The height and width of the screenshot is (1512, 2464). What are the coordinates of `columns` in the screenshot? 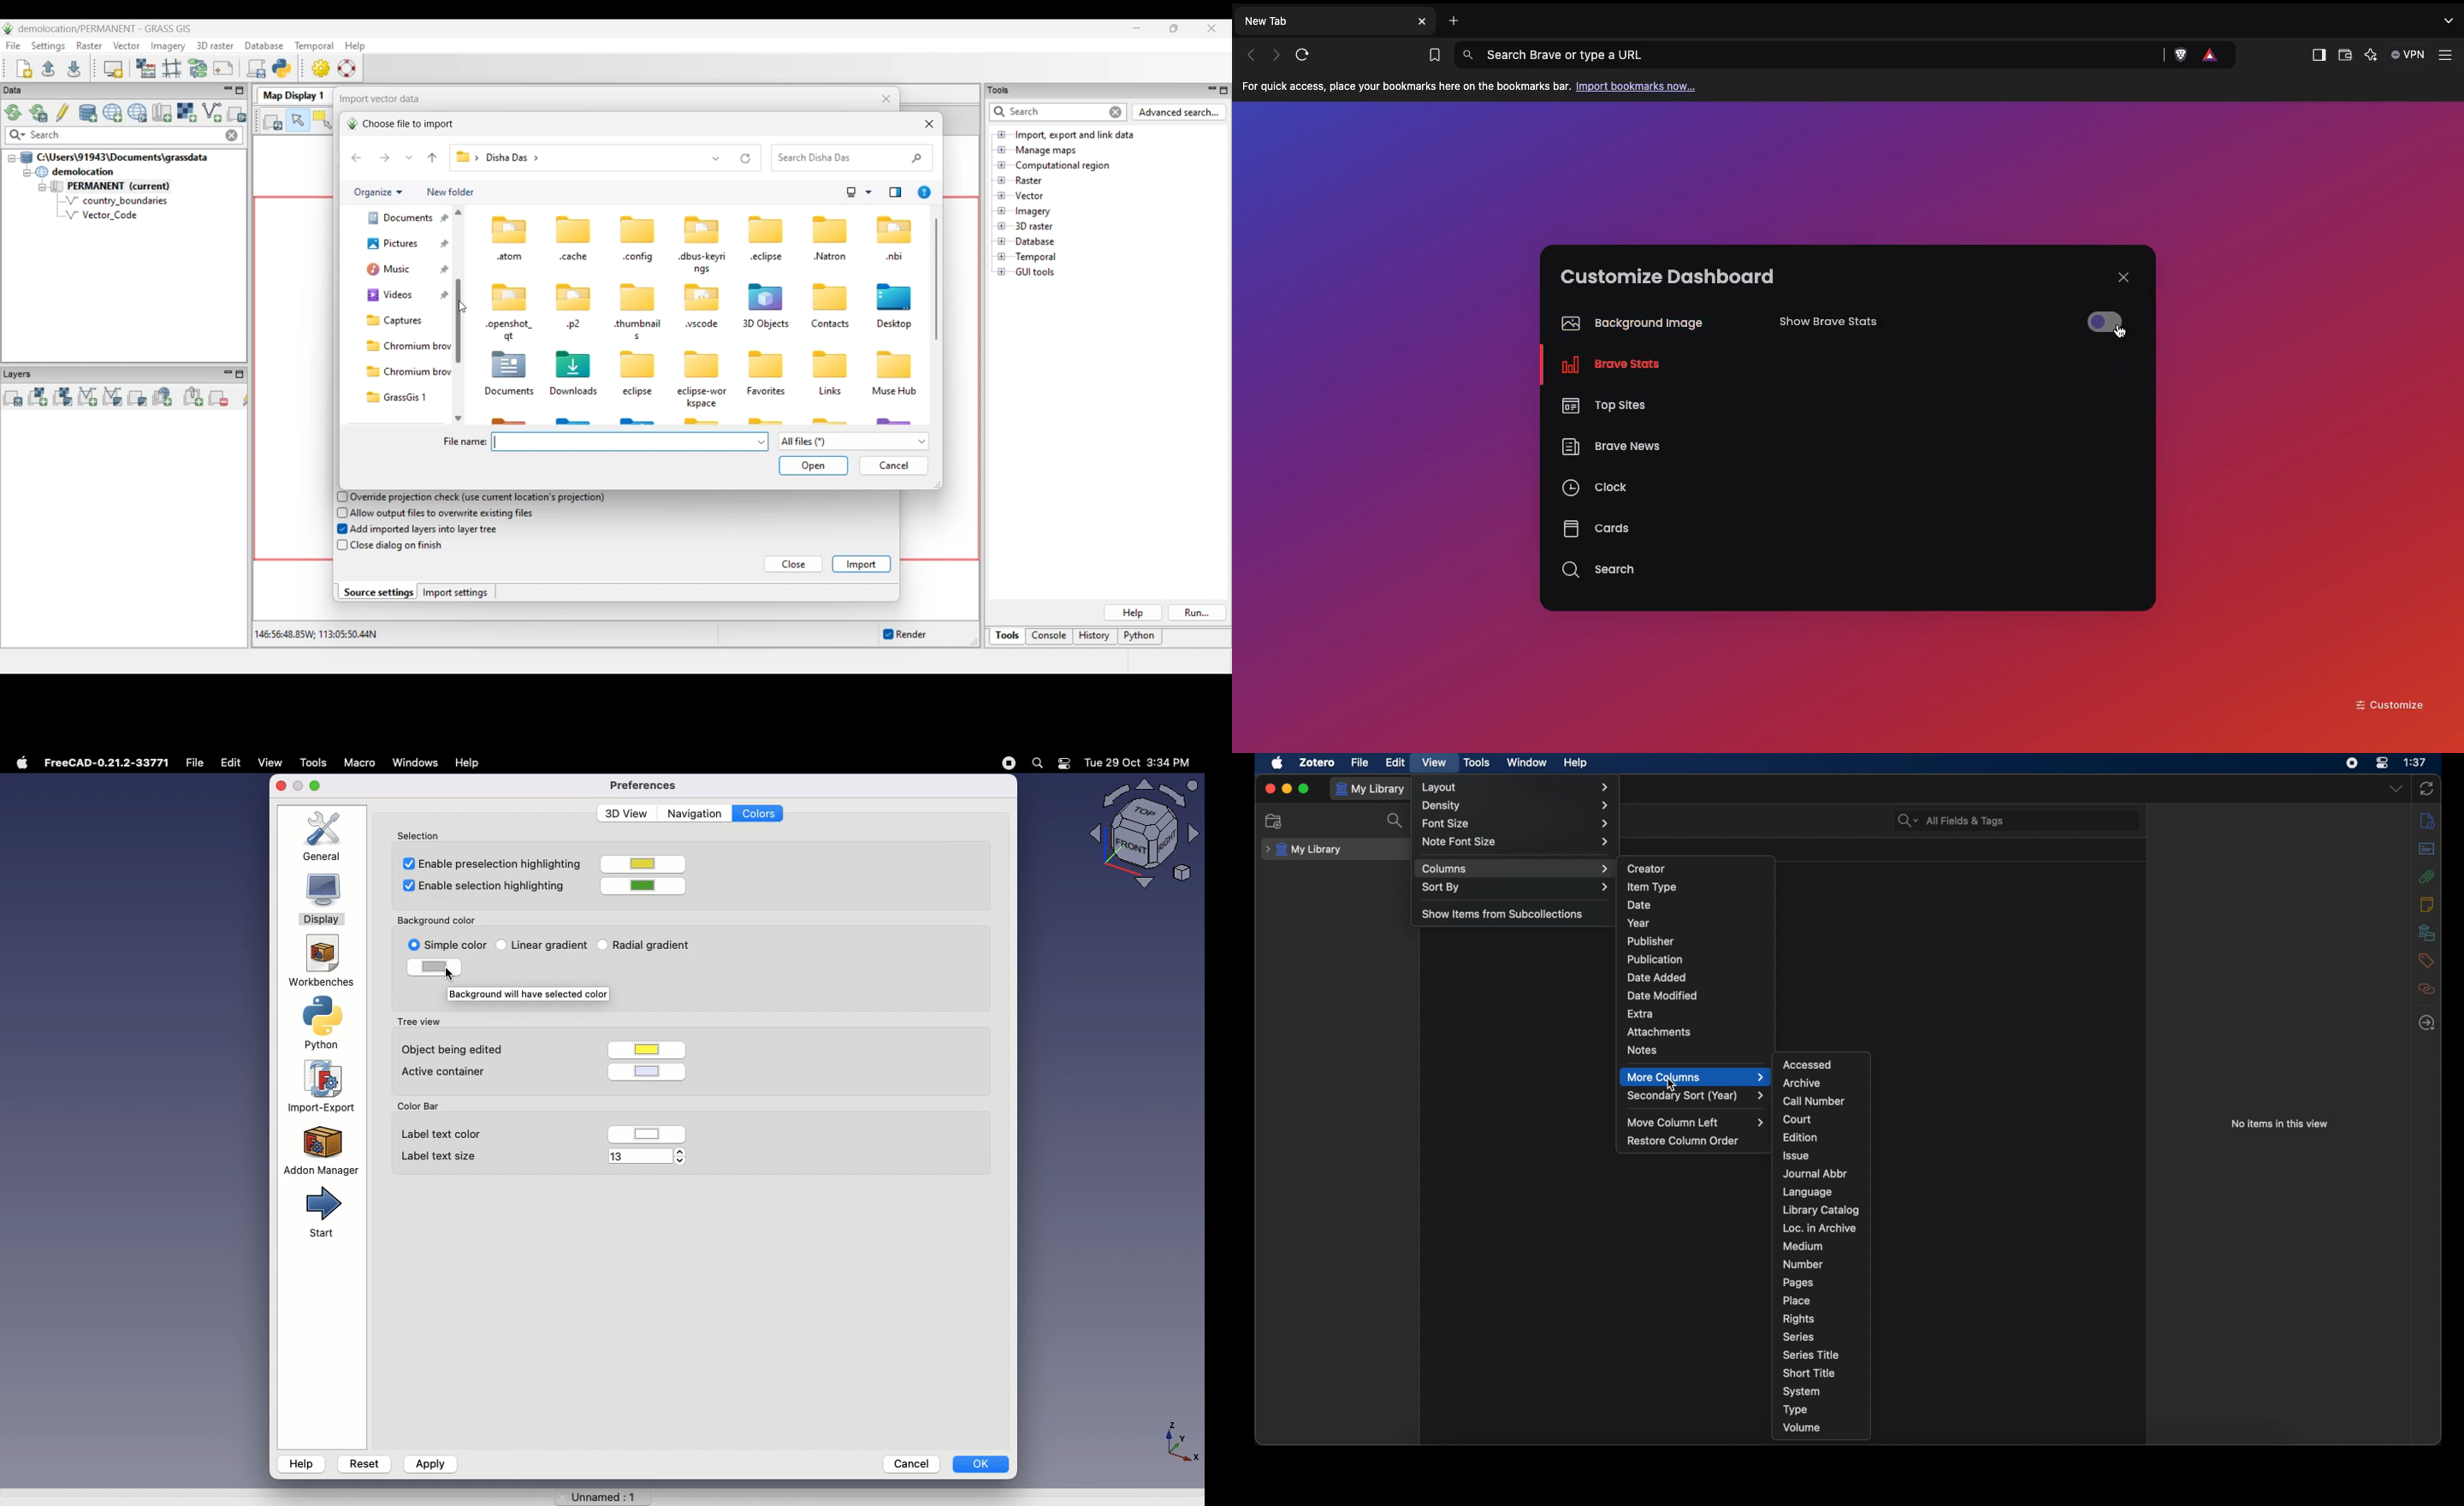 It's located at (1516, 869).